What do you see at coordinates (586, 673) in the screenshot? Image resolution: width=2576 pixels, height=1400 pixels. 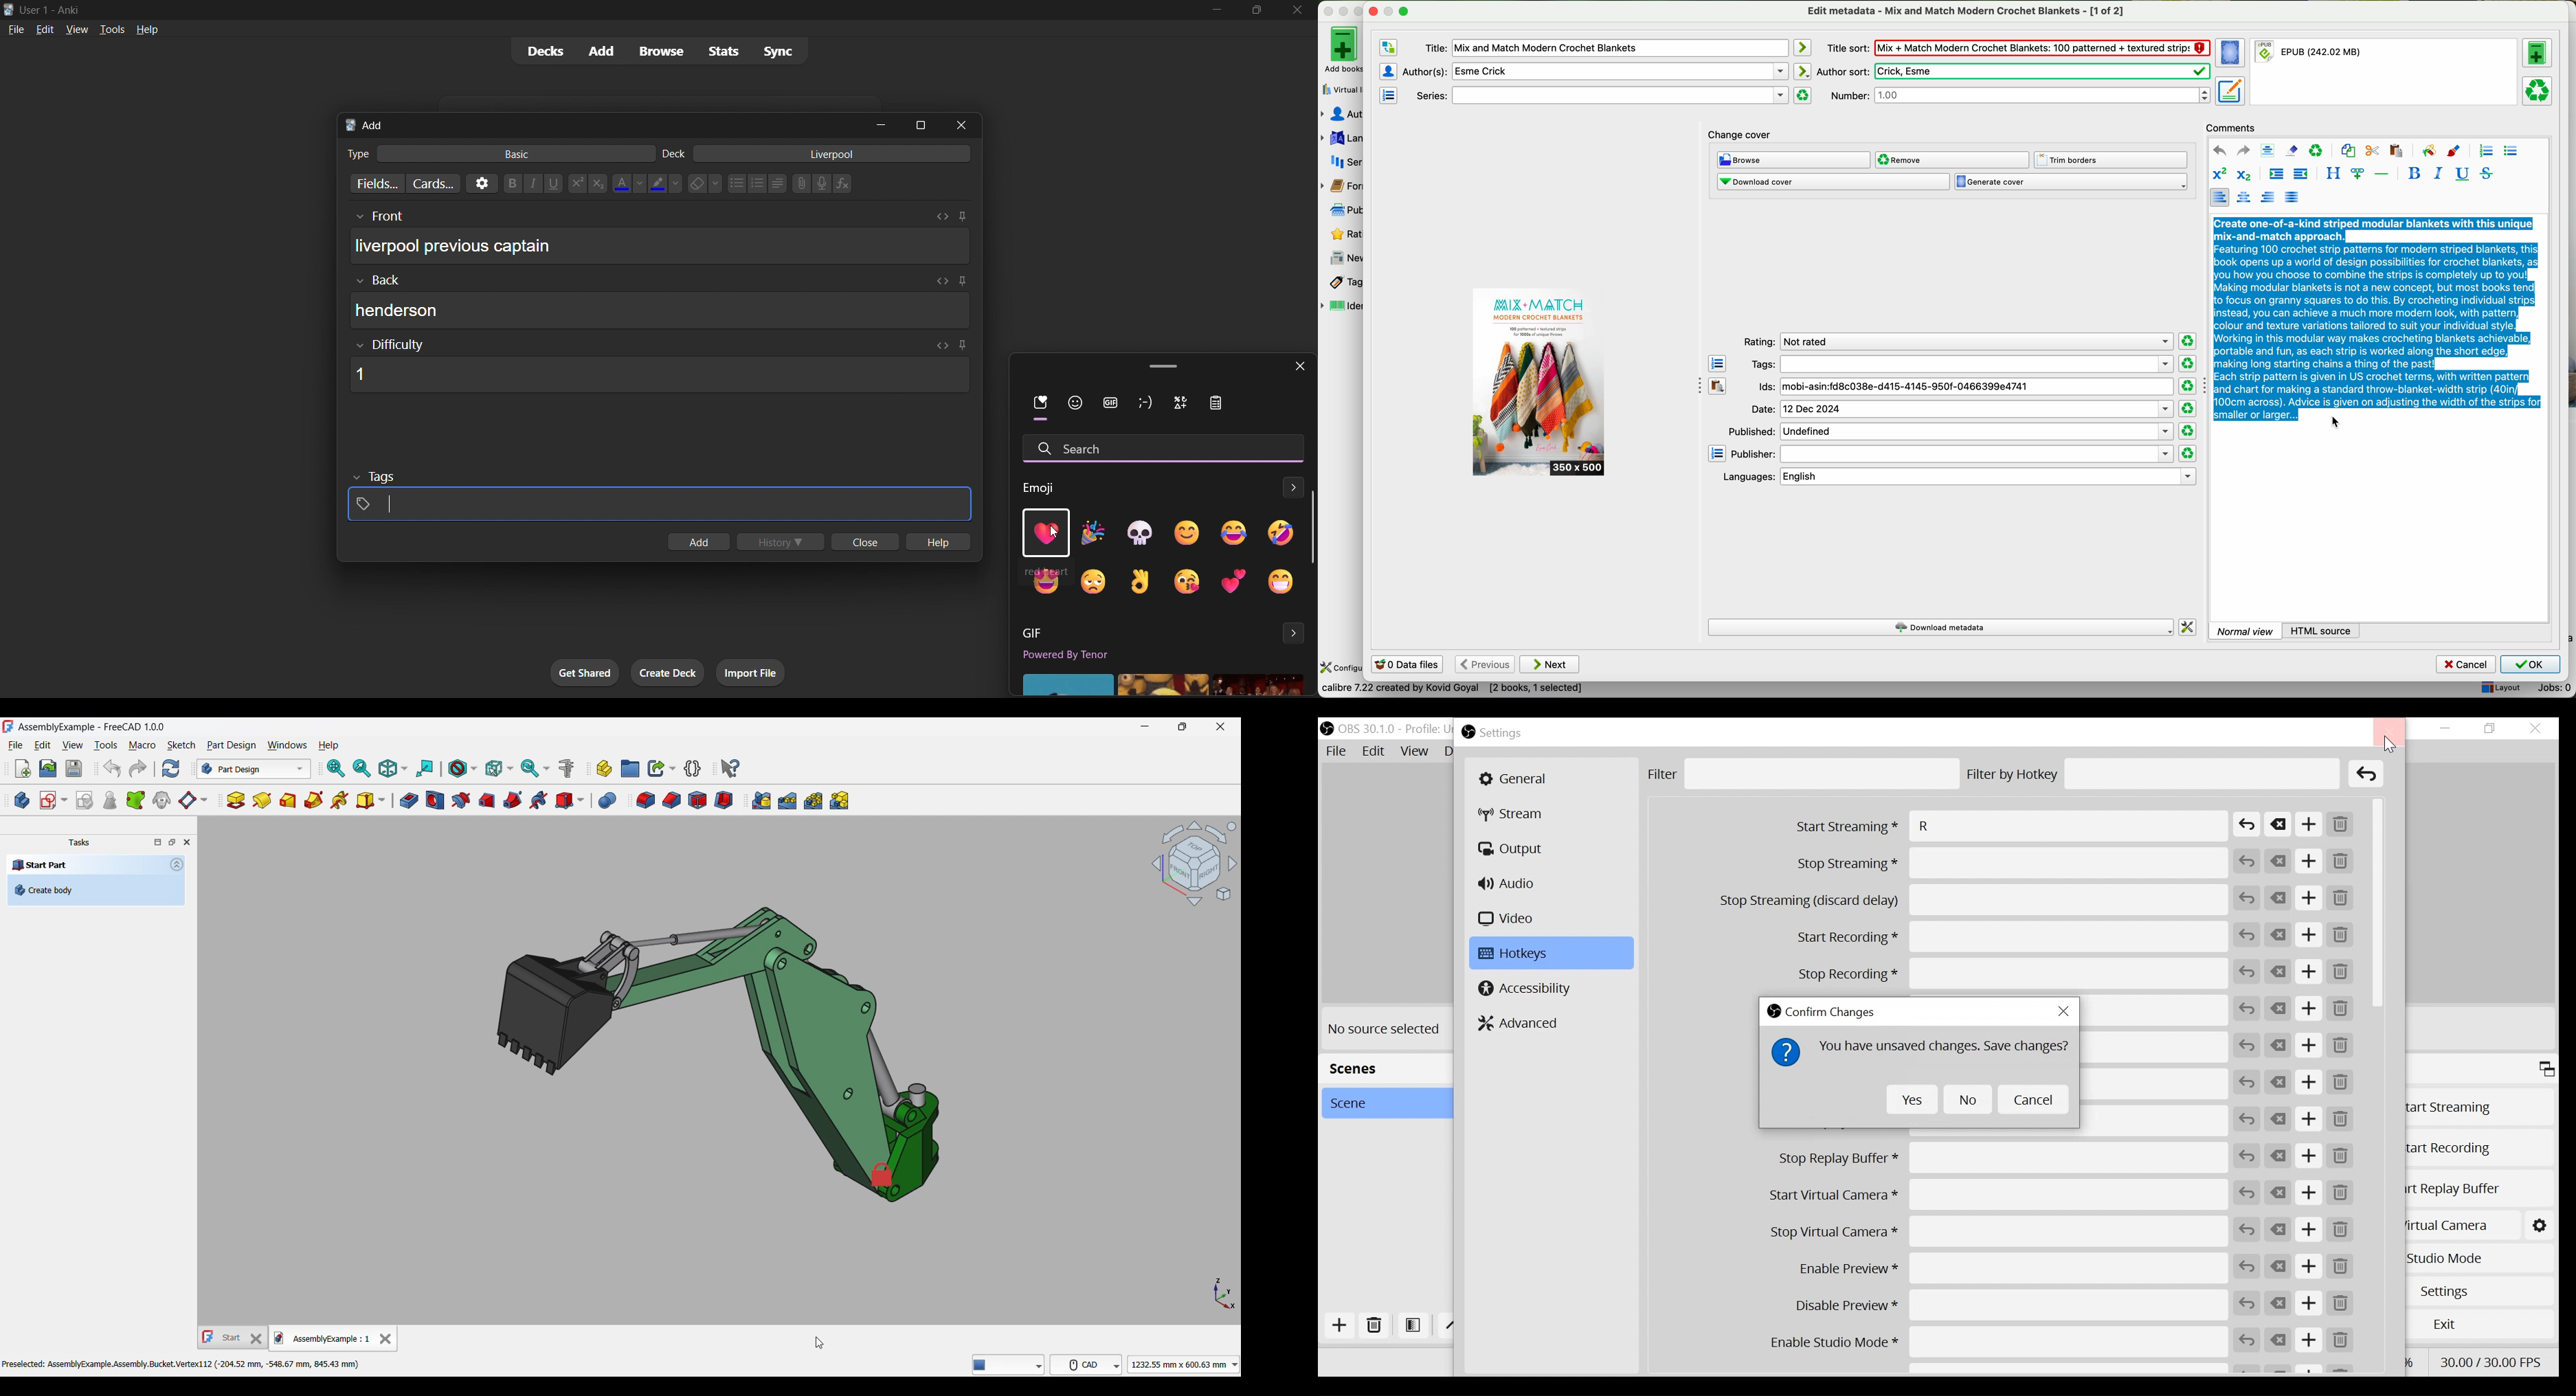 I see `get shared` at bounding box center [586, 673].